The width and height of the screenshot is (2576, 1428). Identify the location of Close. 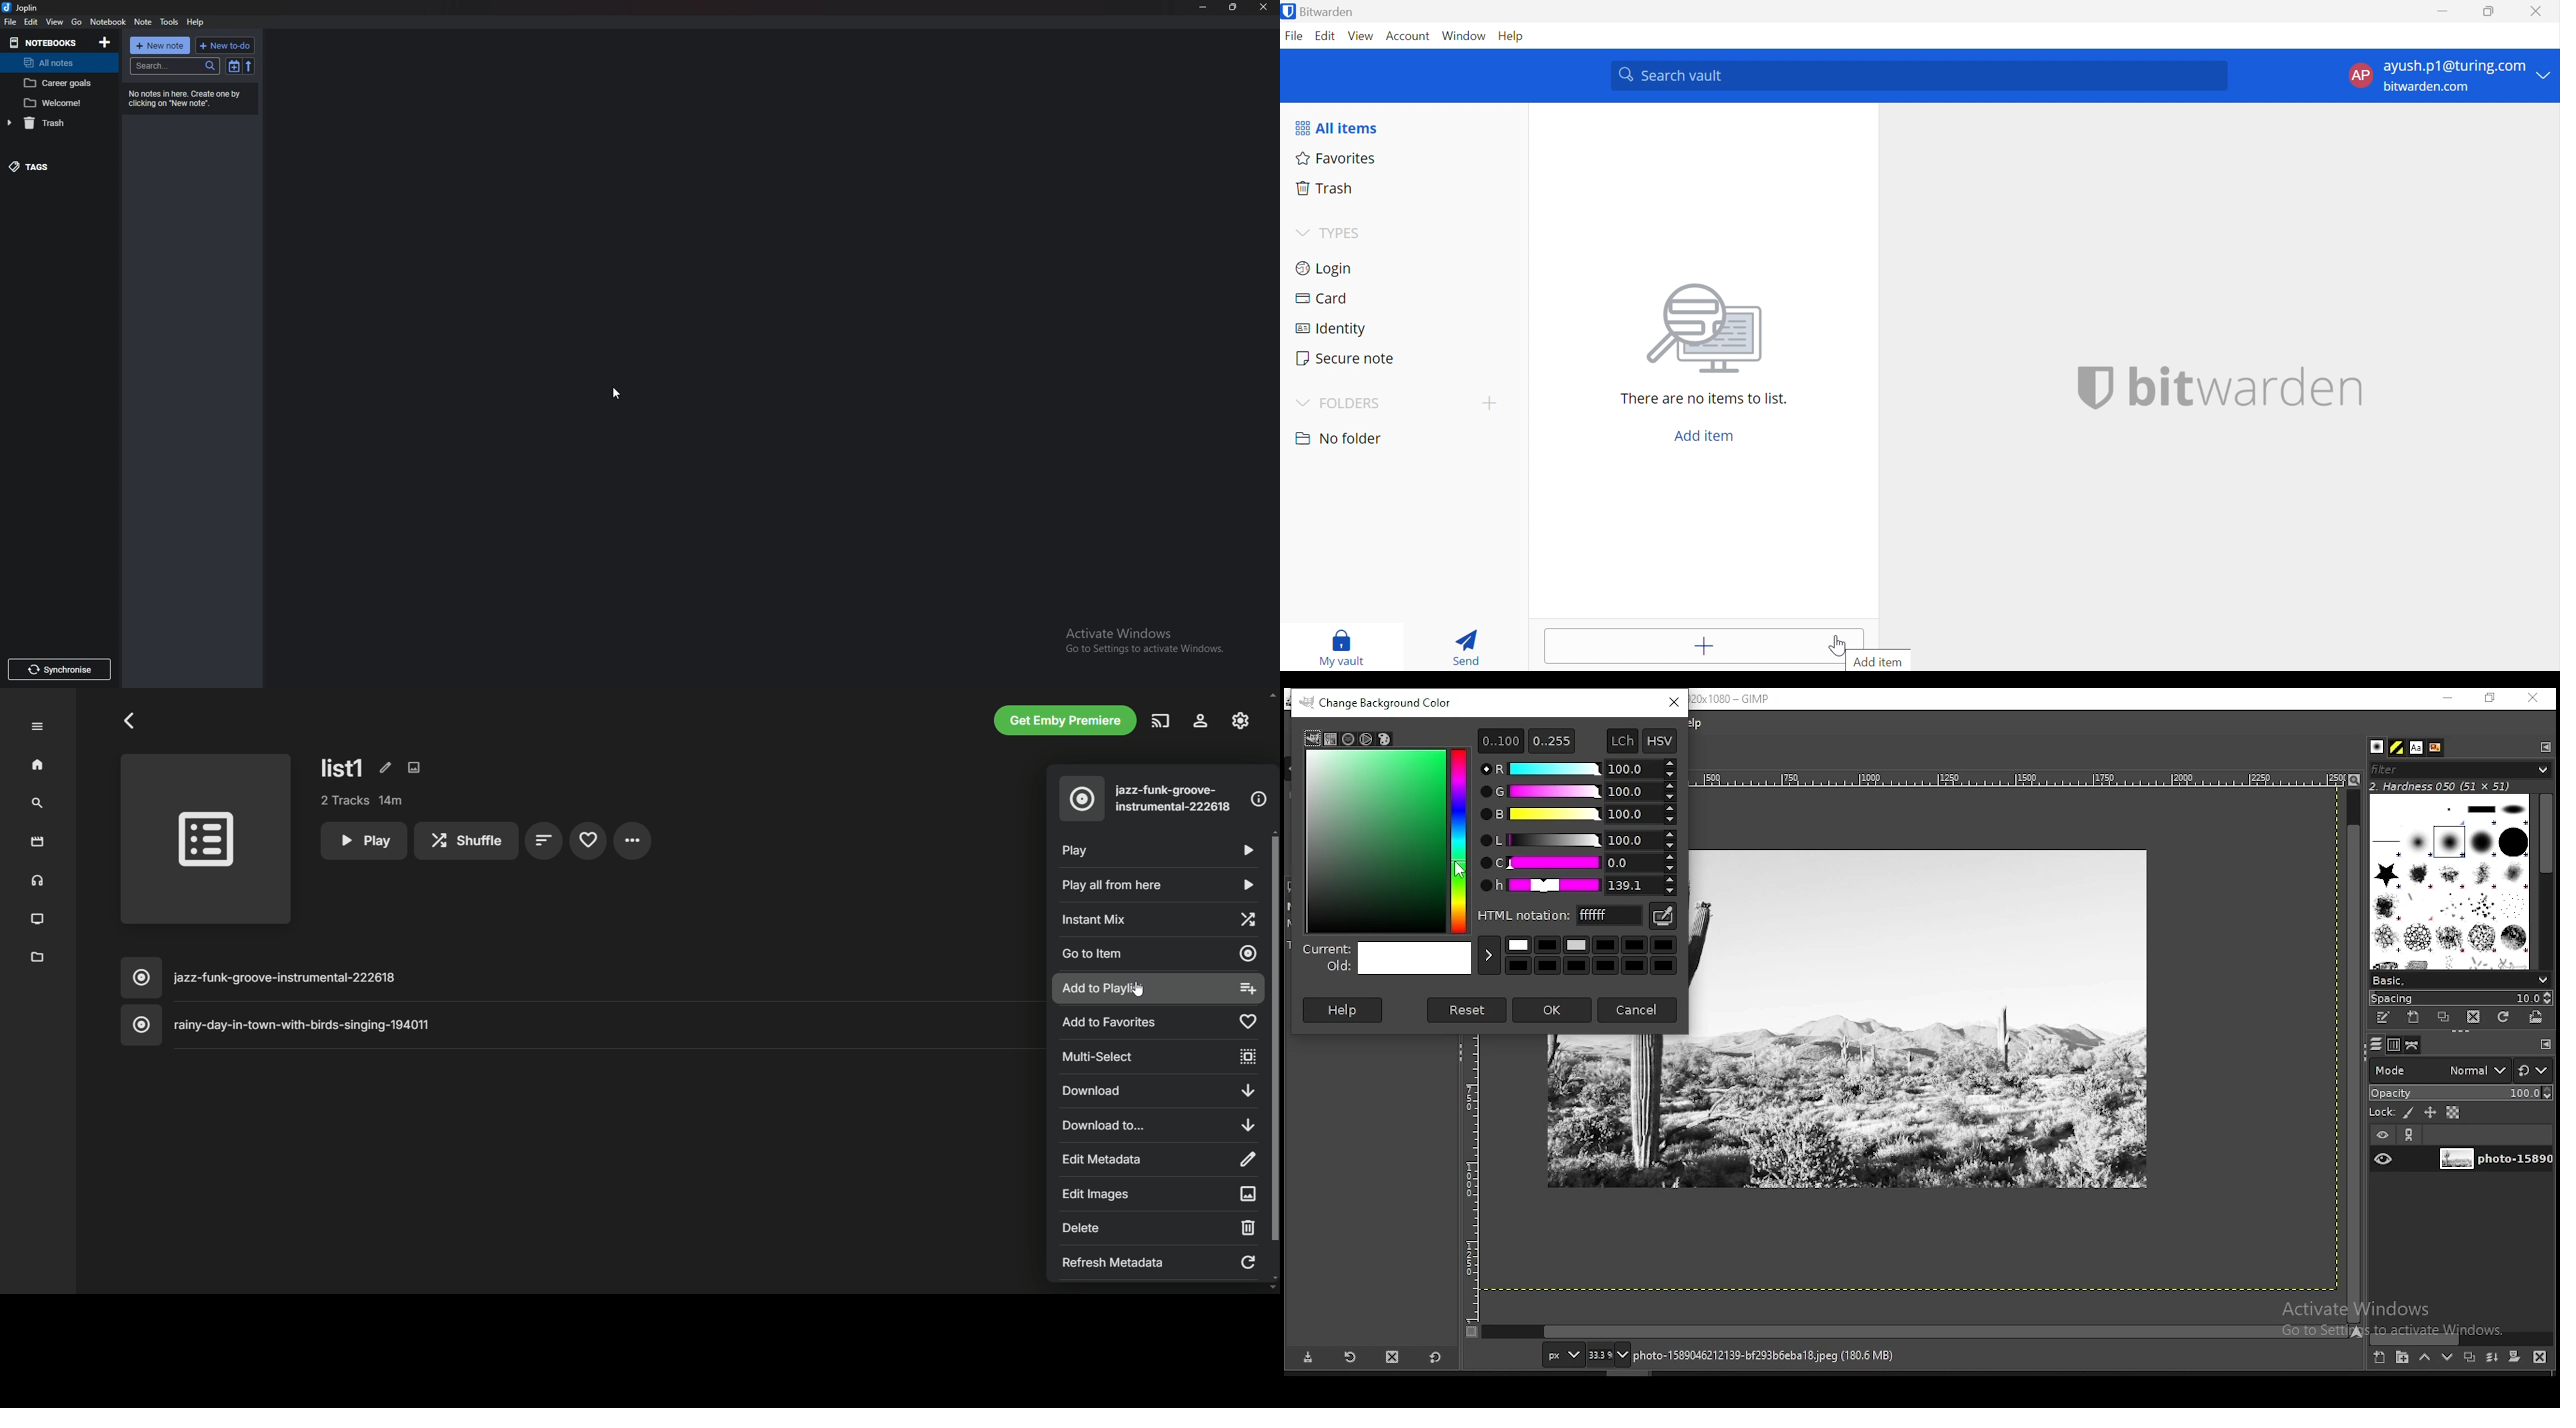
(2538, 11).